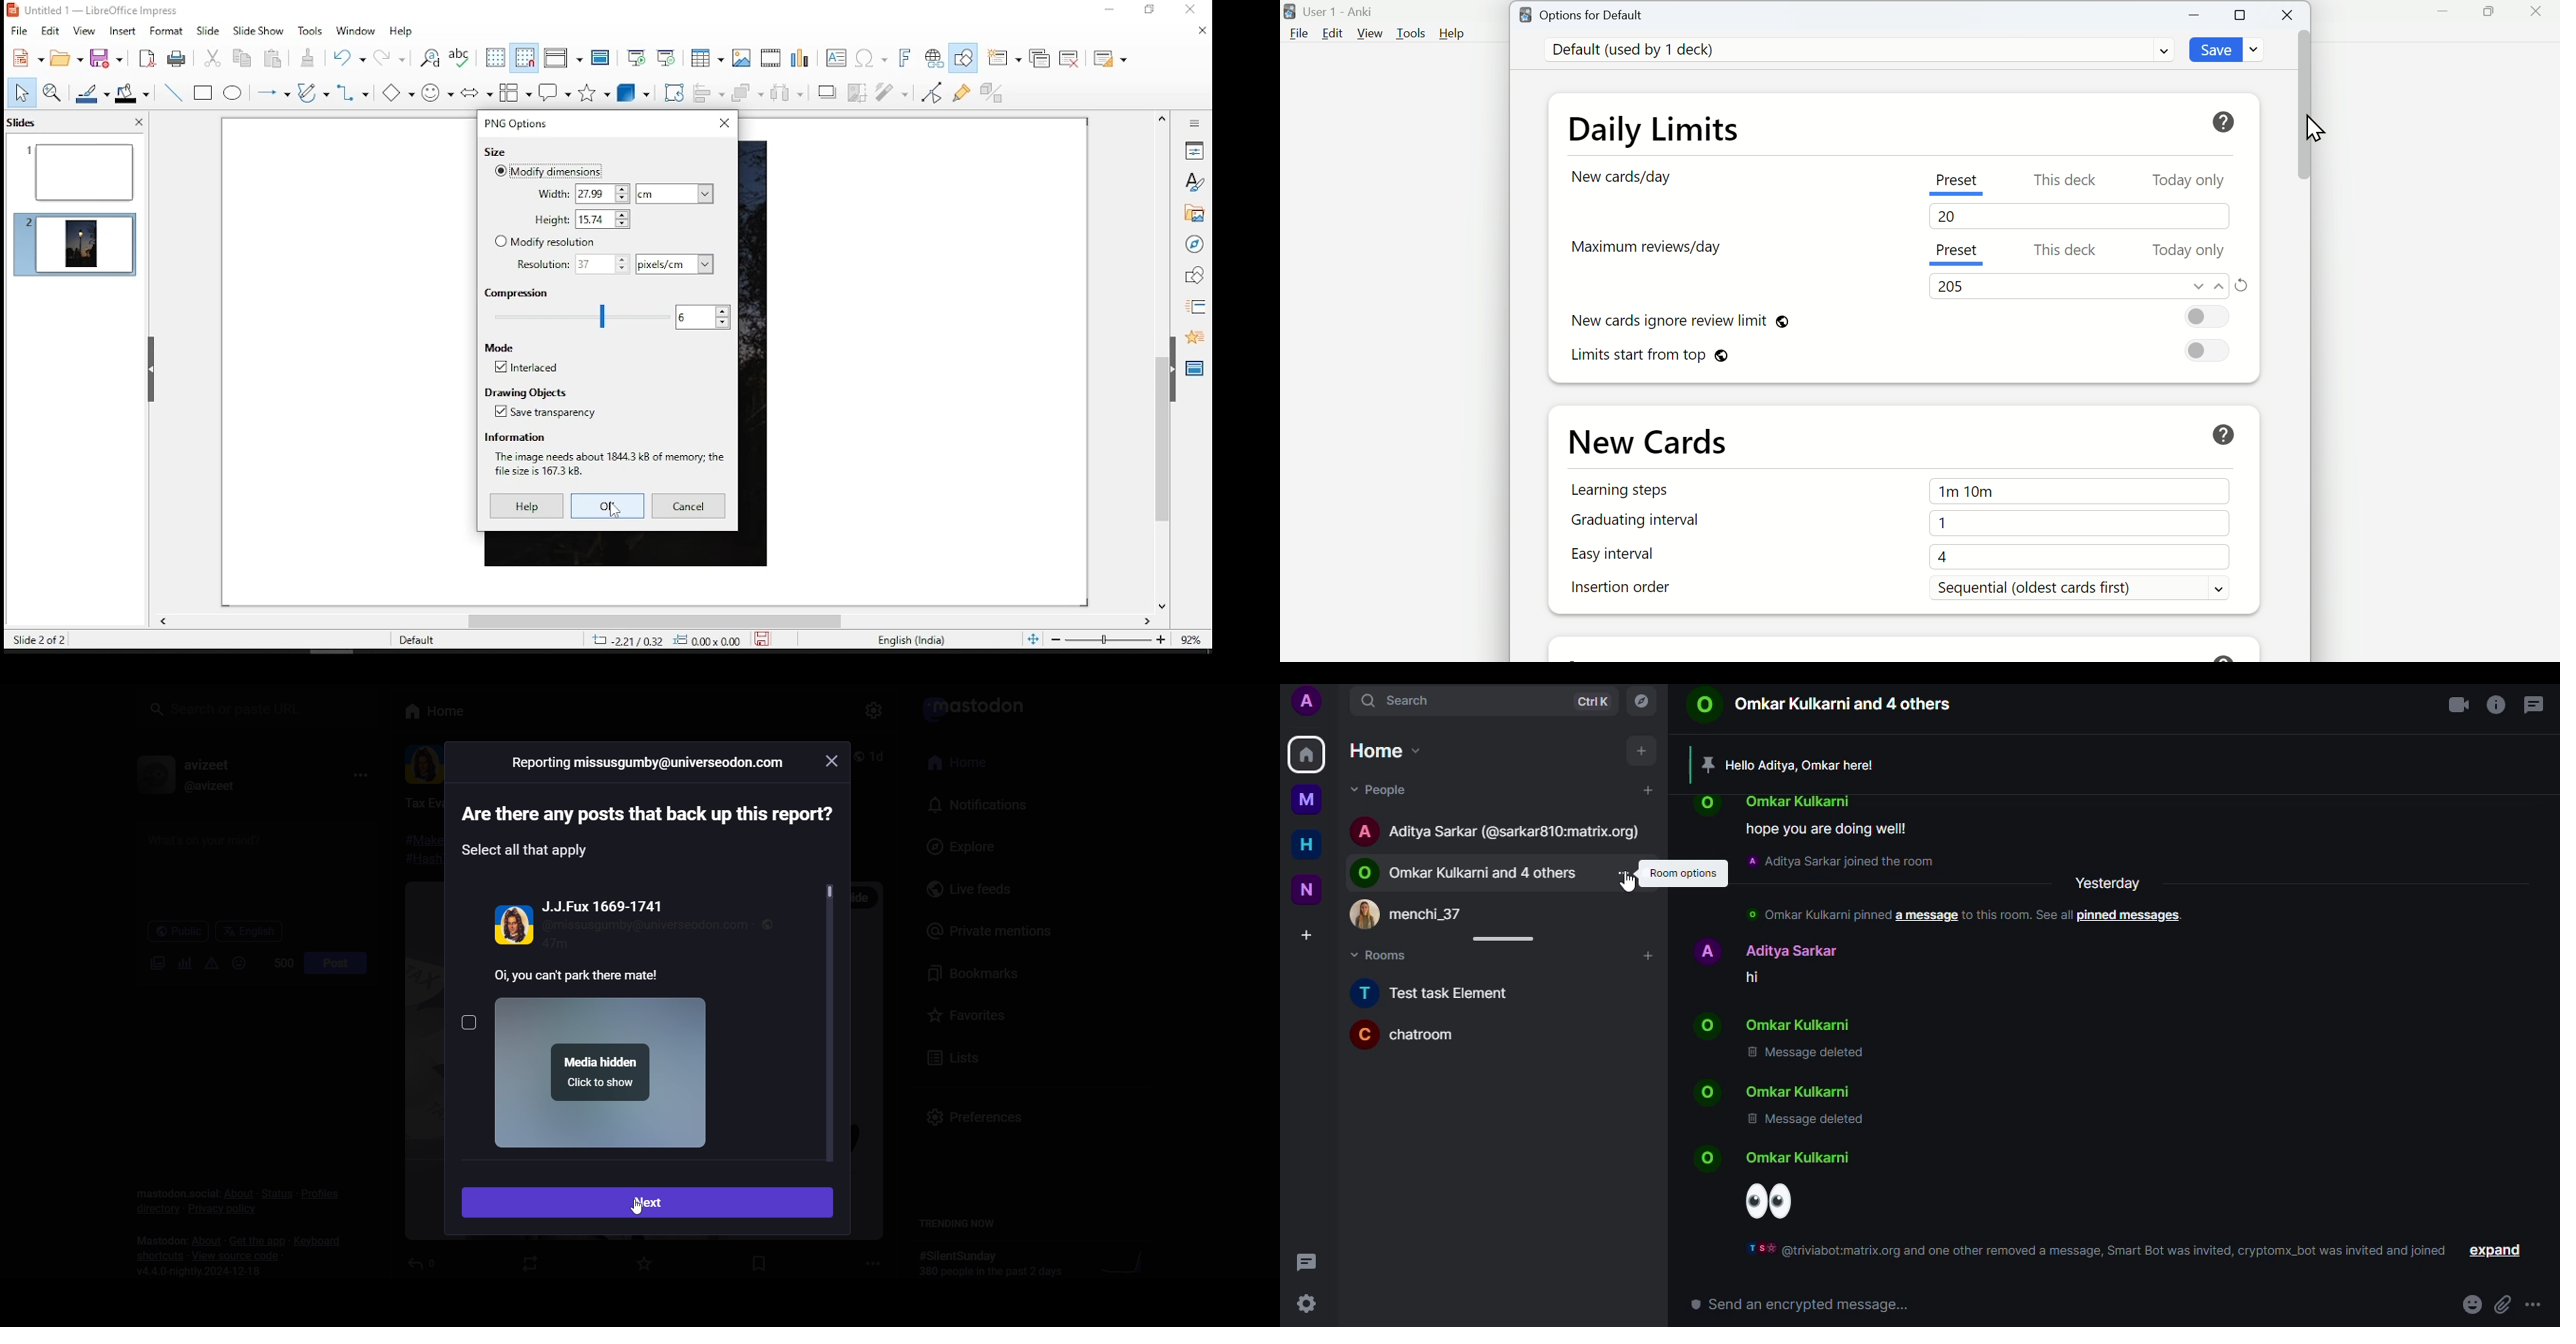  What do you see at coordinates (1313, 889) in the screenshot?
I see `n` at bounding box center [1313, 889].